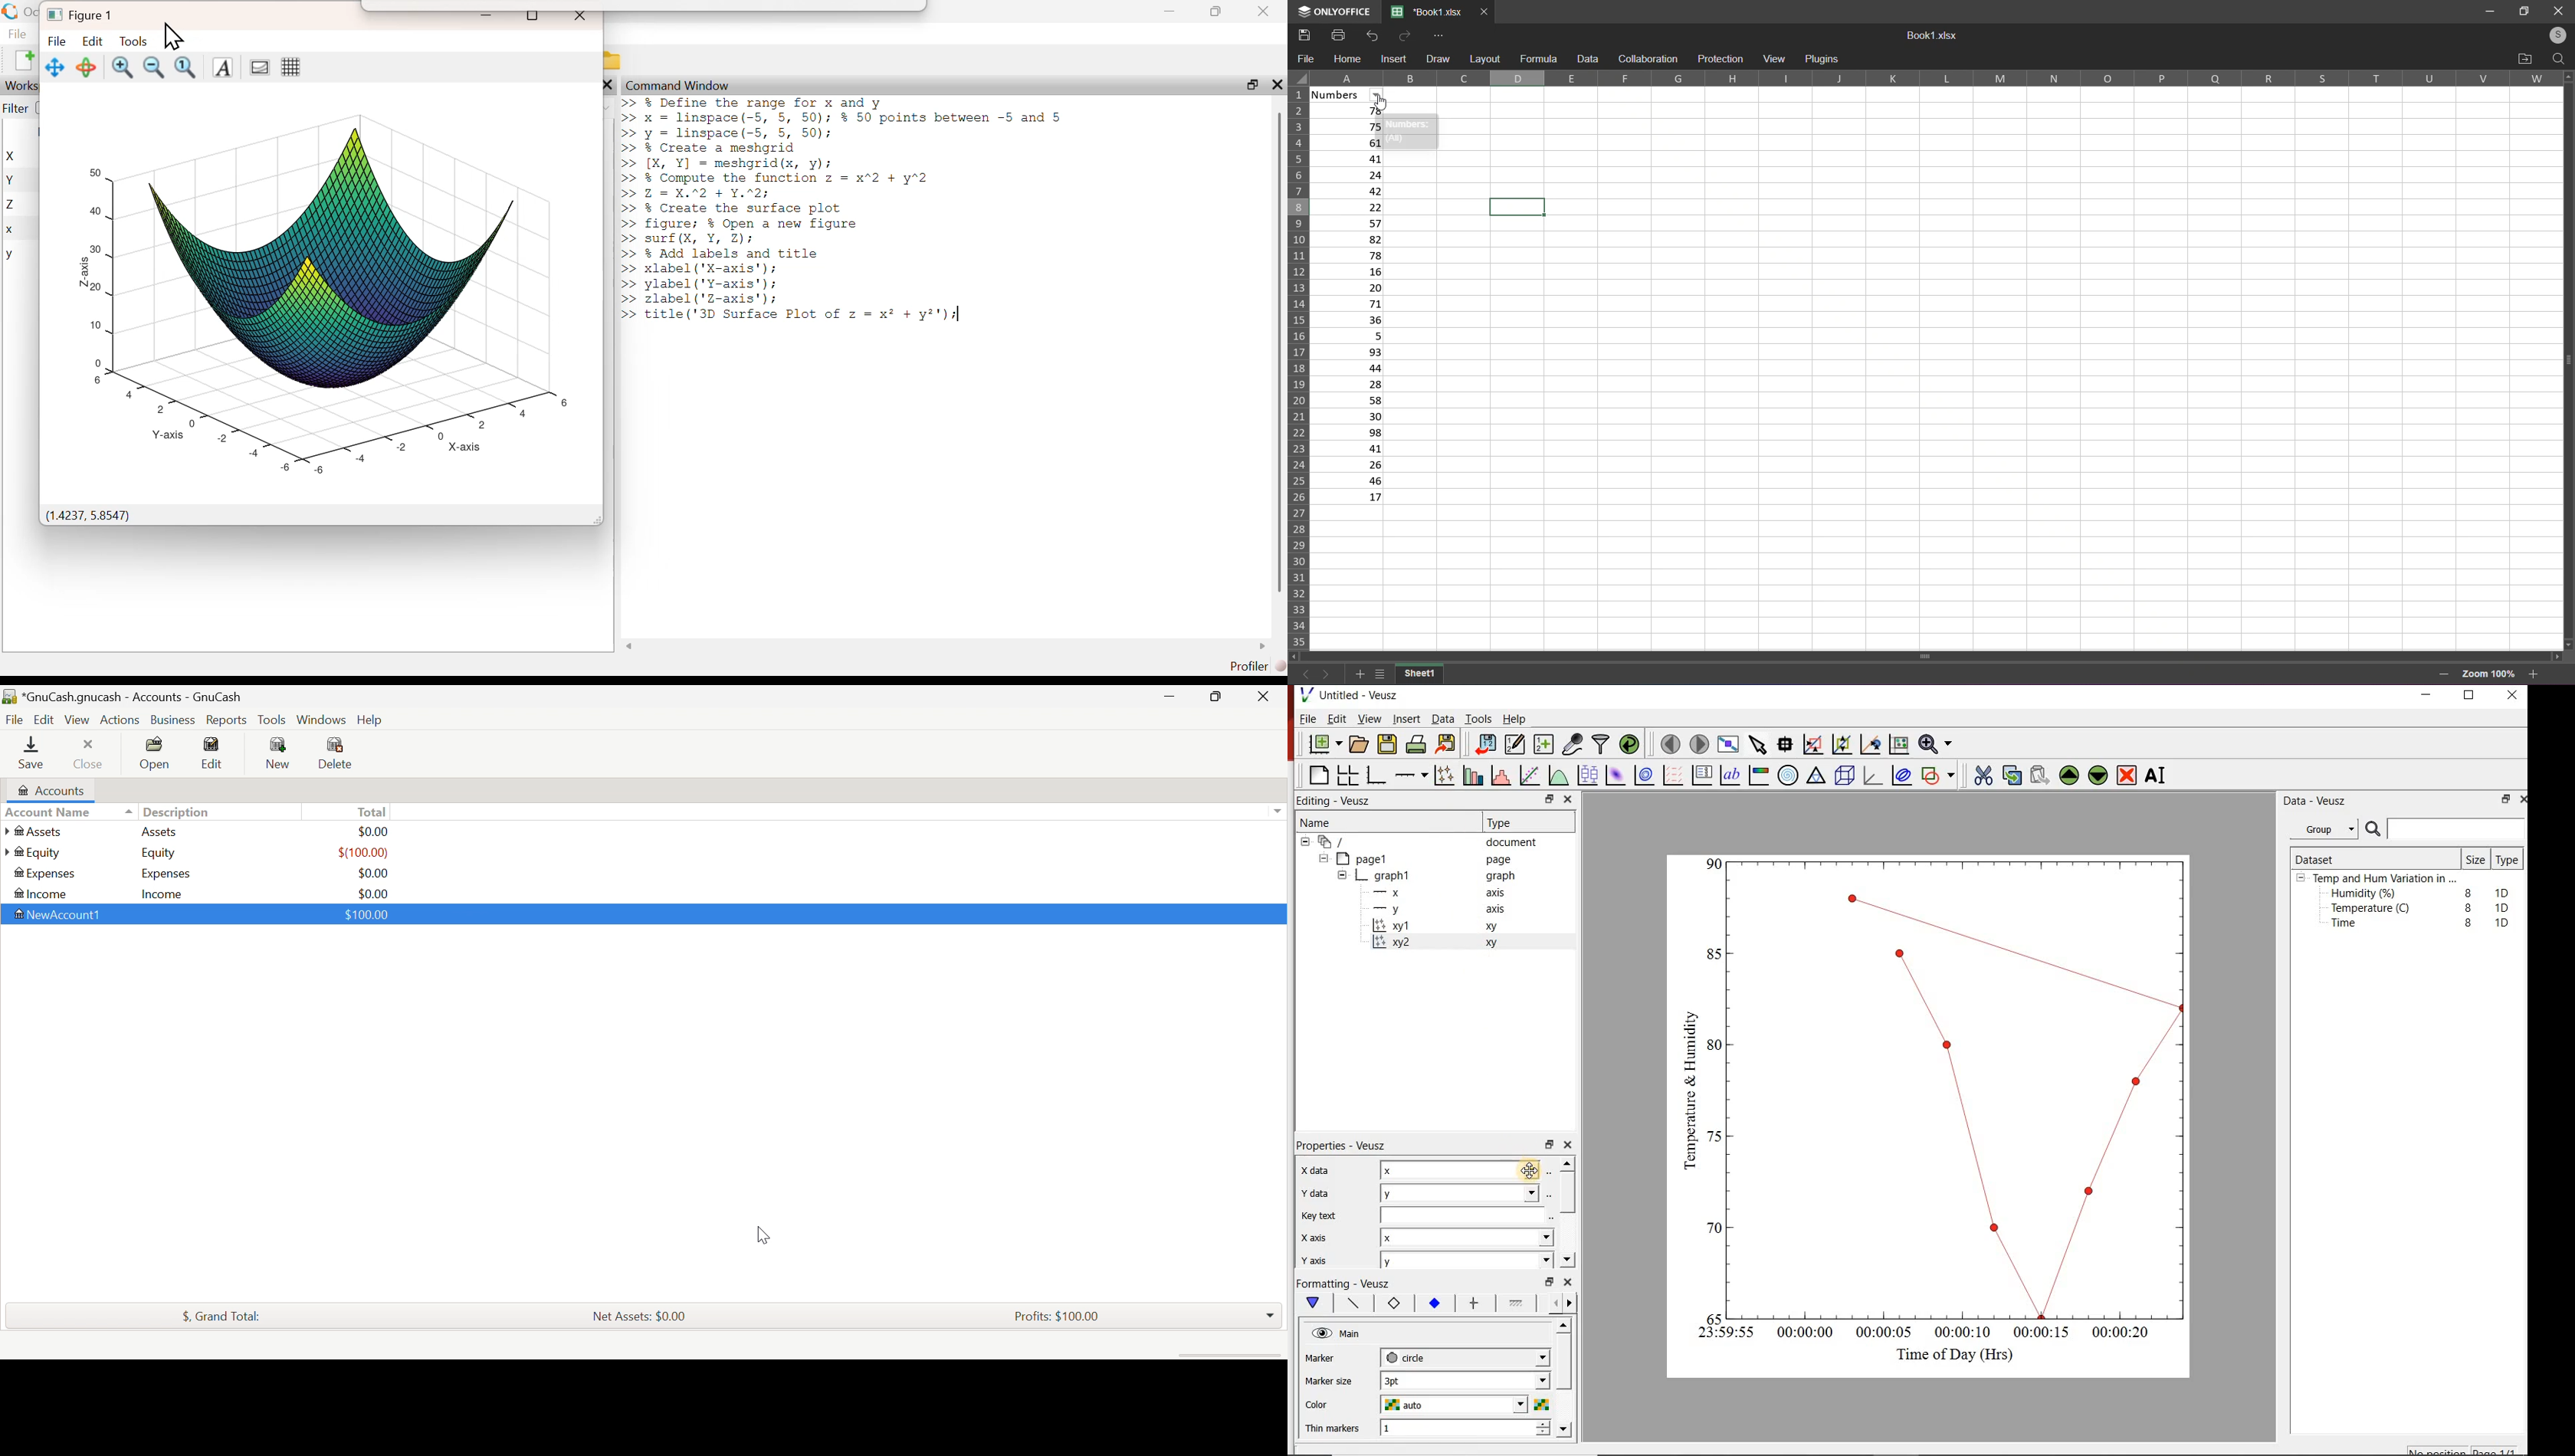 The height and width of the screenshot is (1456, 2576). What do you see at coordinates (1510, 1169) in the screenshot?
I see `x data dropdown` at bounding box center [1510, 1169].